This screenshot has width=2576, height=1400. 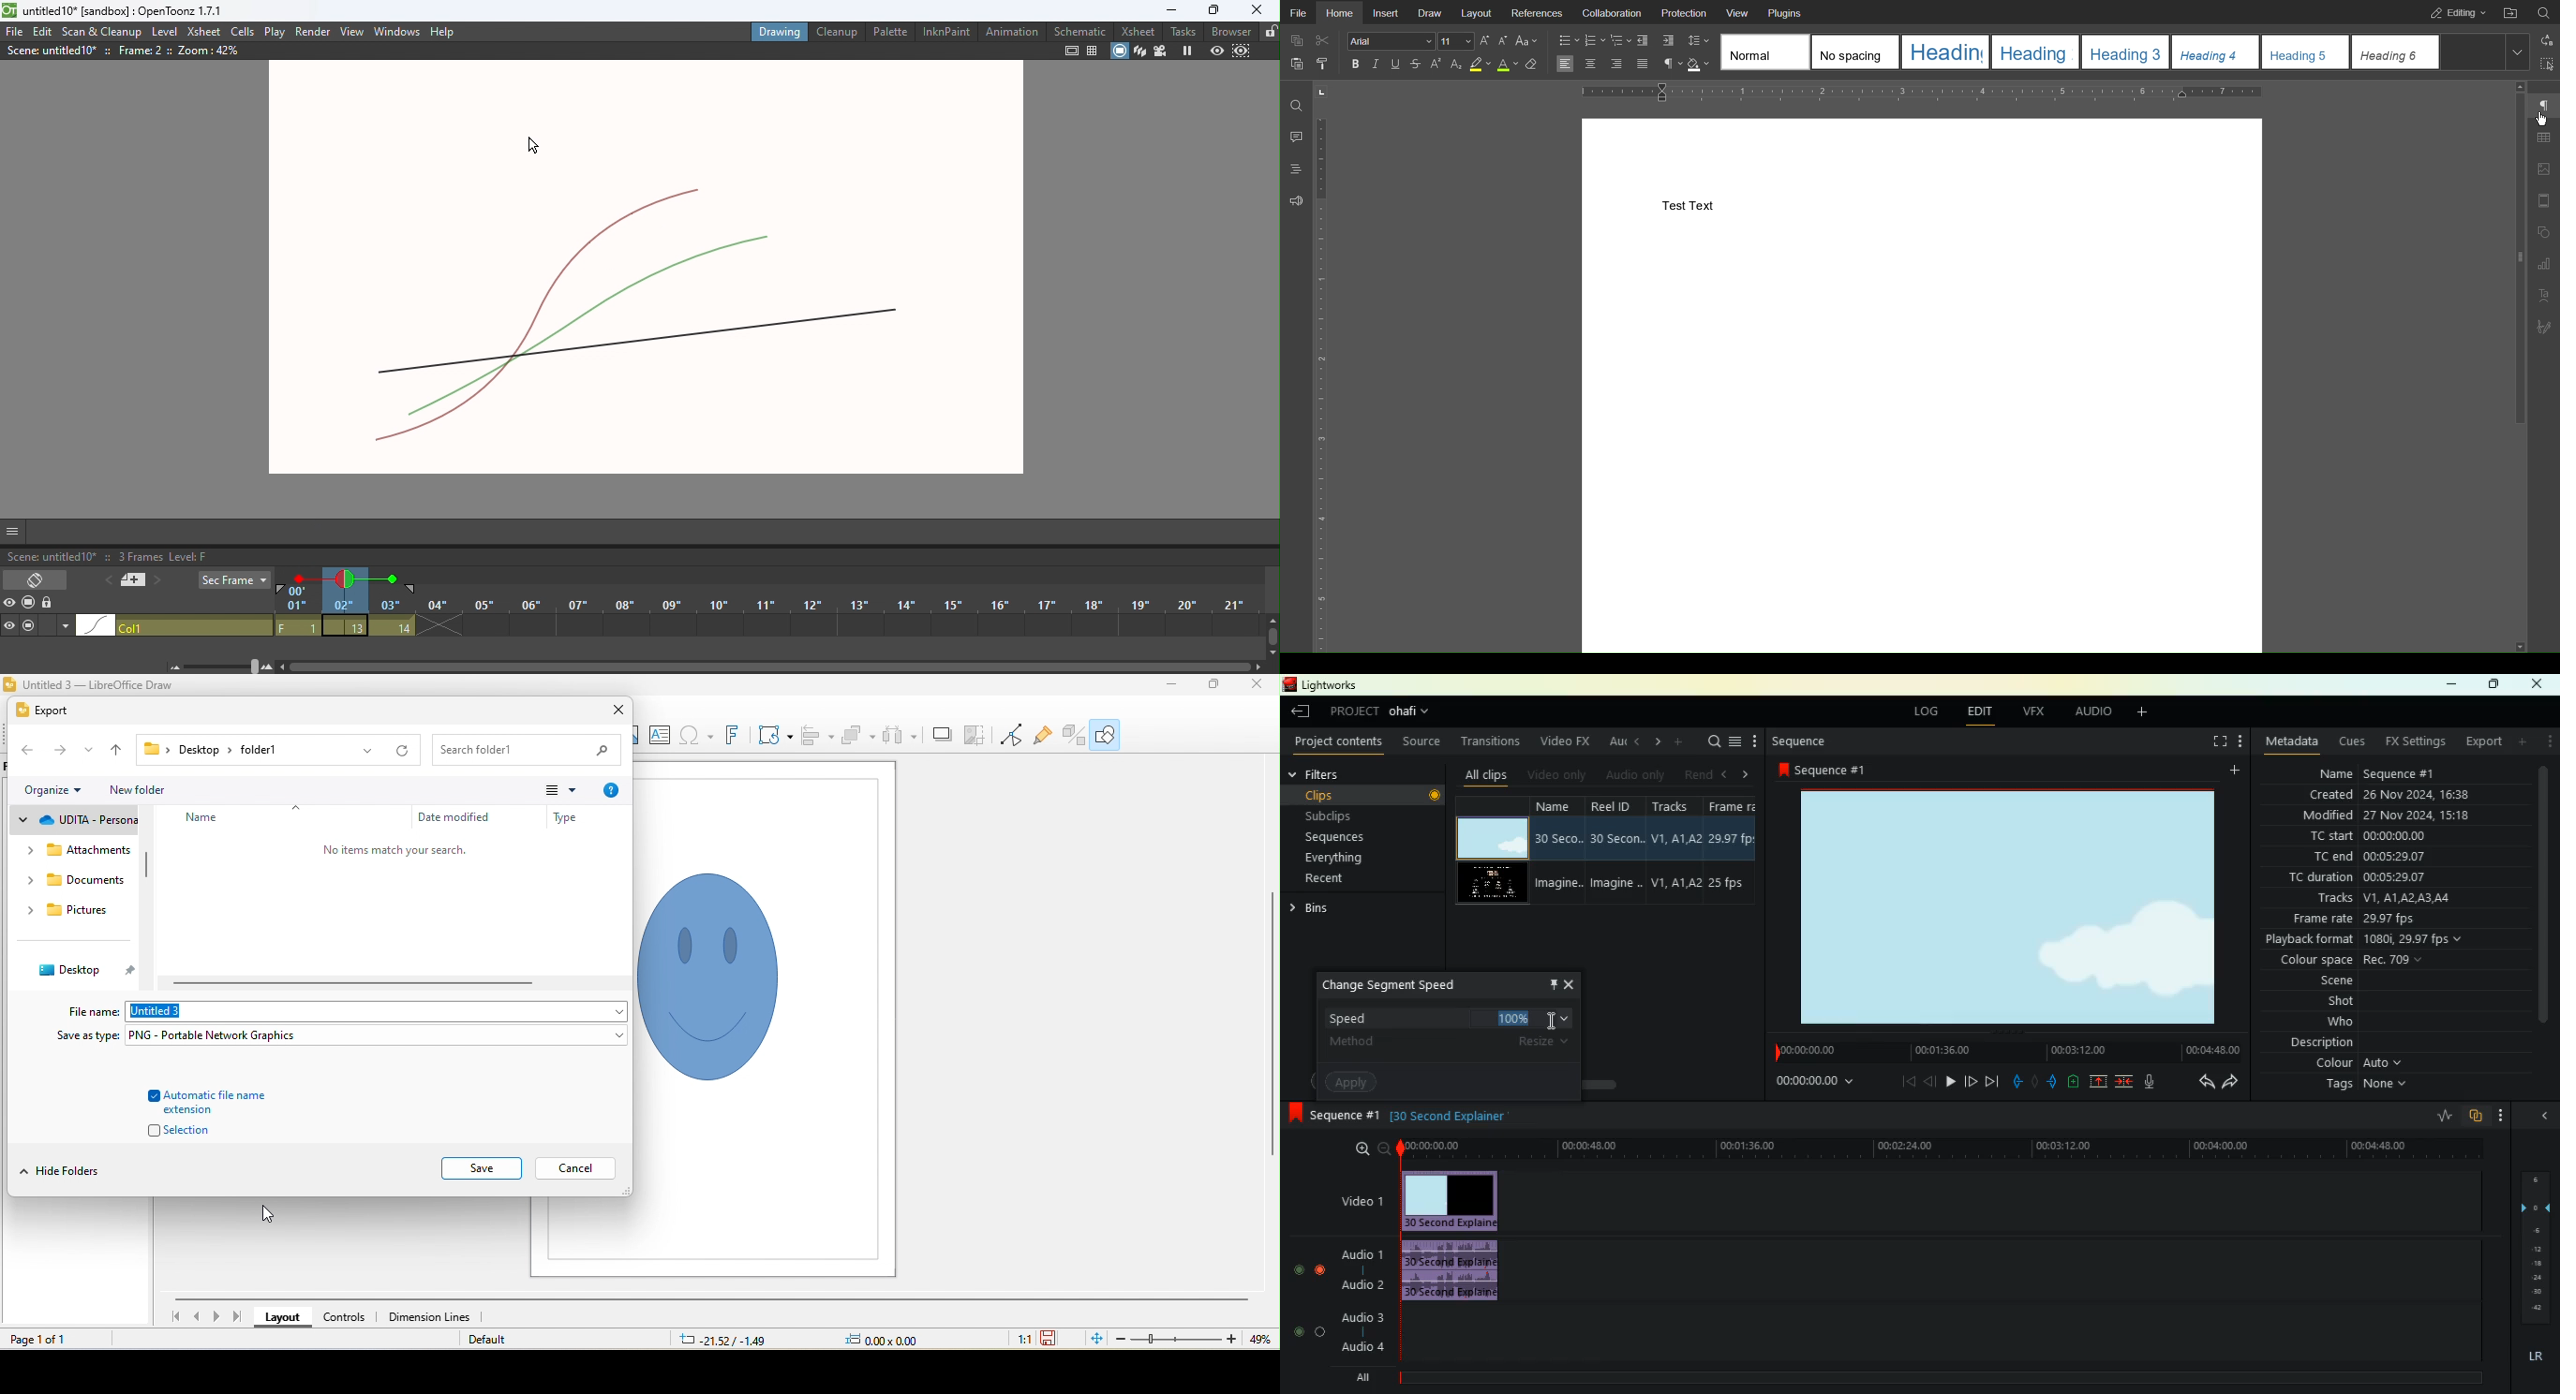 What do you see at coordinates (775, 737) in the screenshot?
I see `transformations` at bounding box center [775, 737].